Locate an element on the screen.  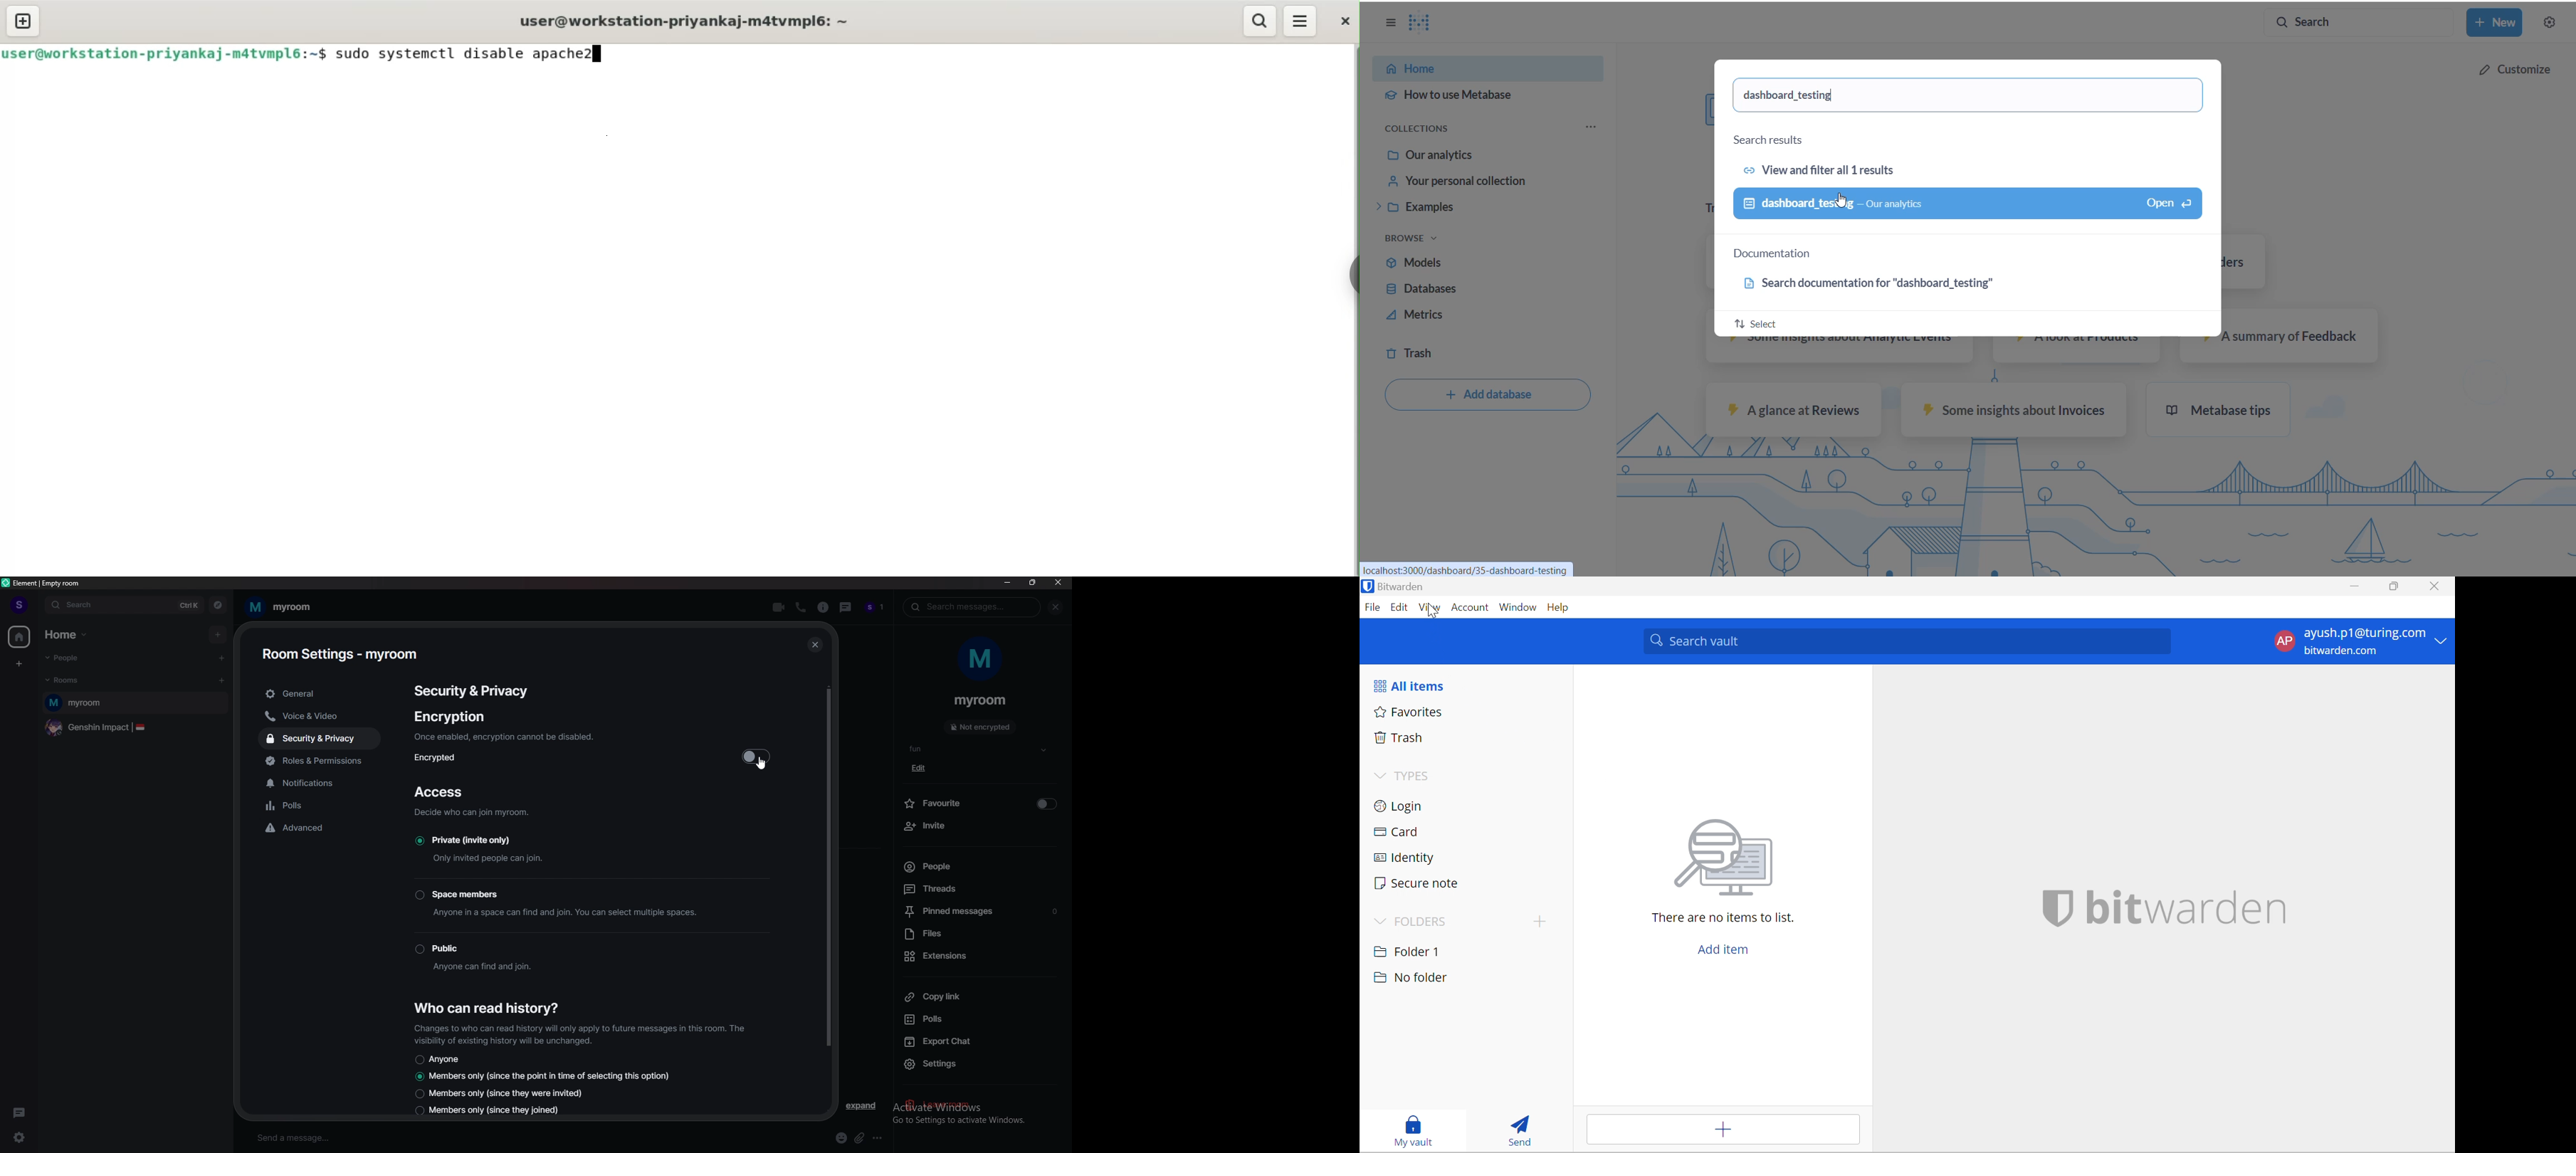
dashboard_testing is located at coordinates (1800, 96).